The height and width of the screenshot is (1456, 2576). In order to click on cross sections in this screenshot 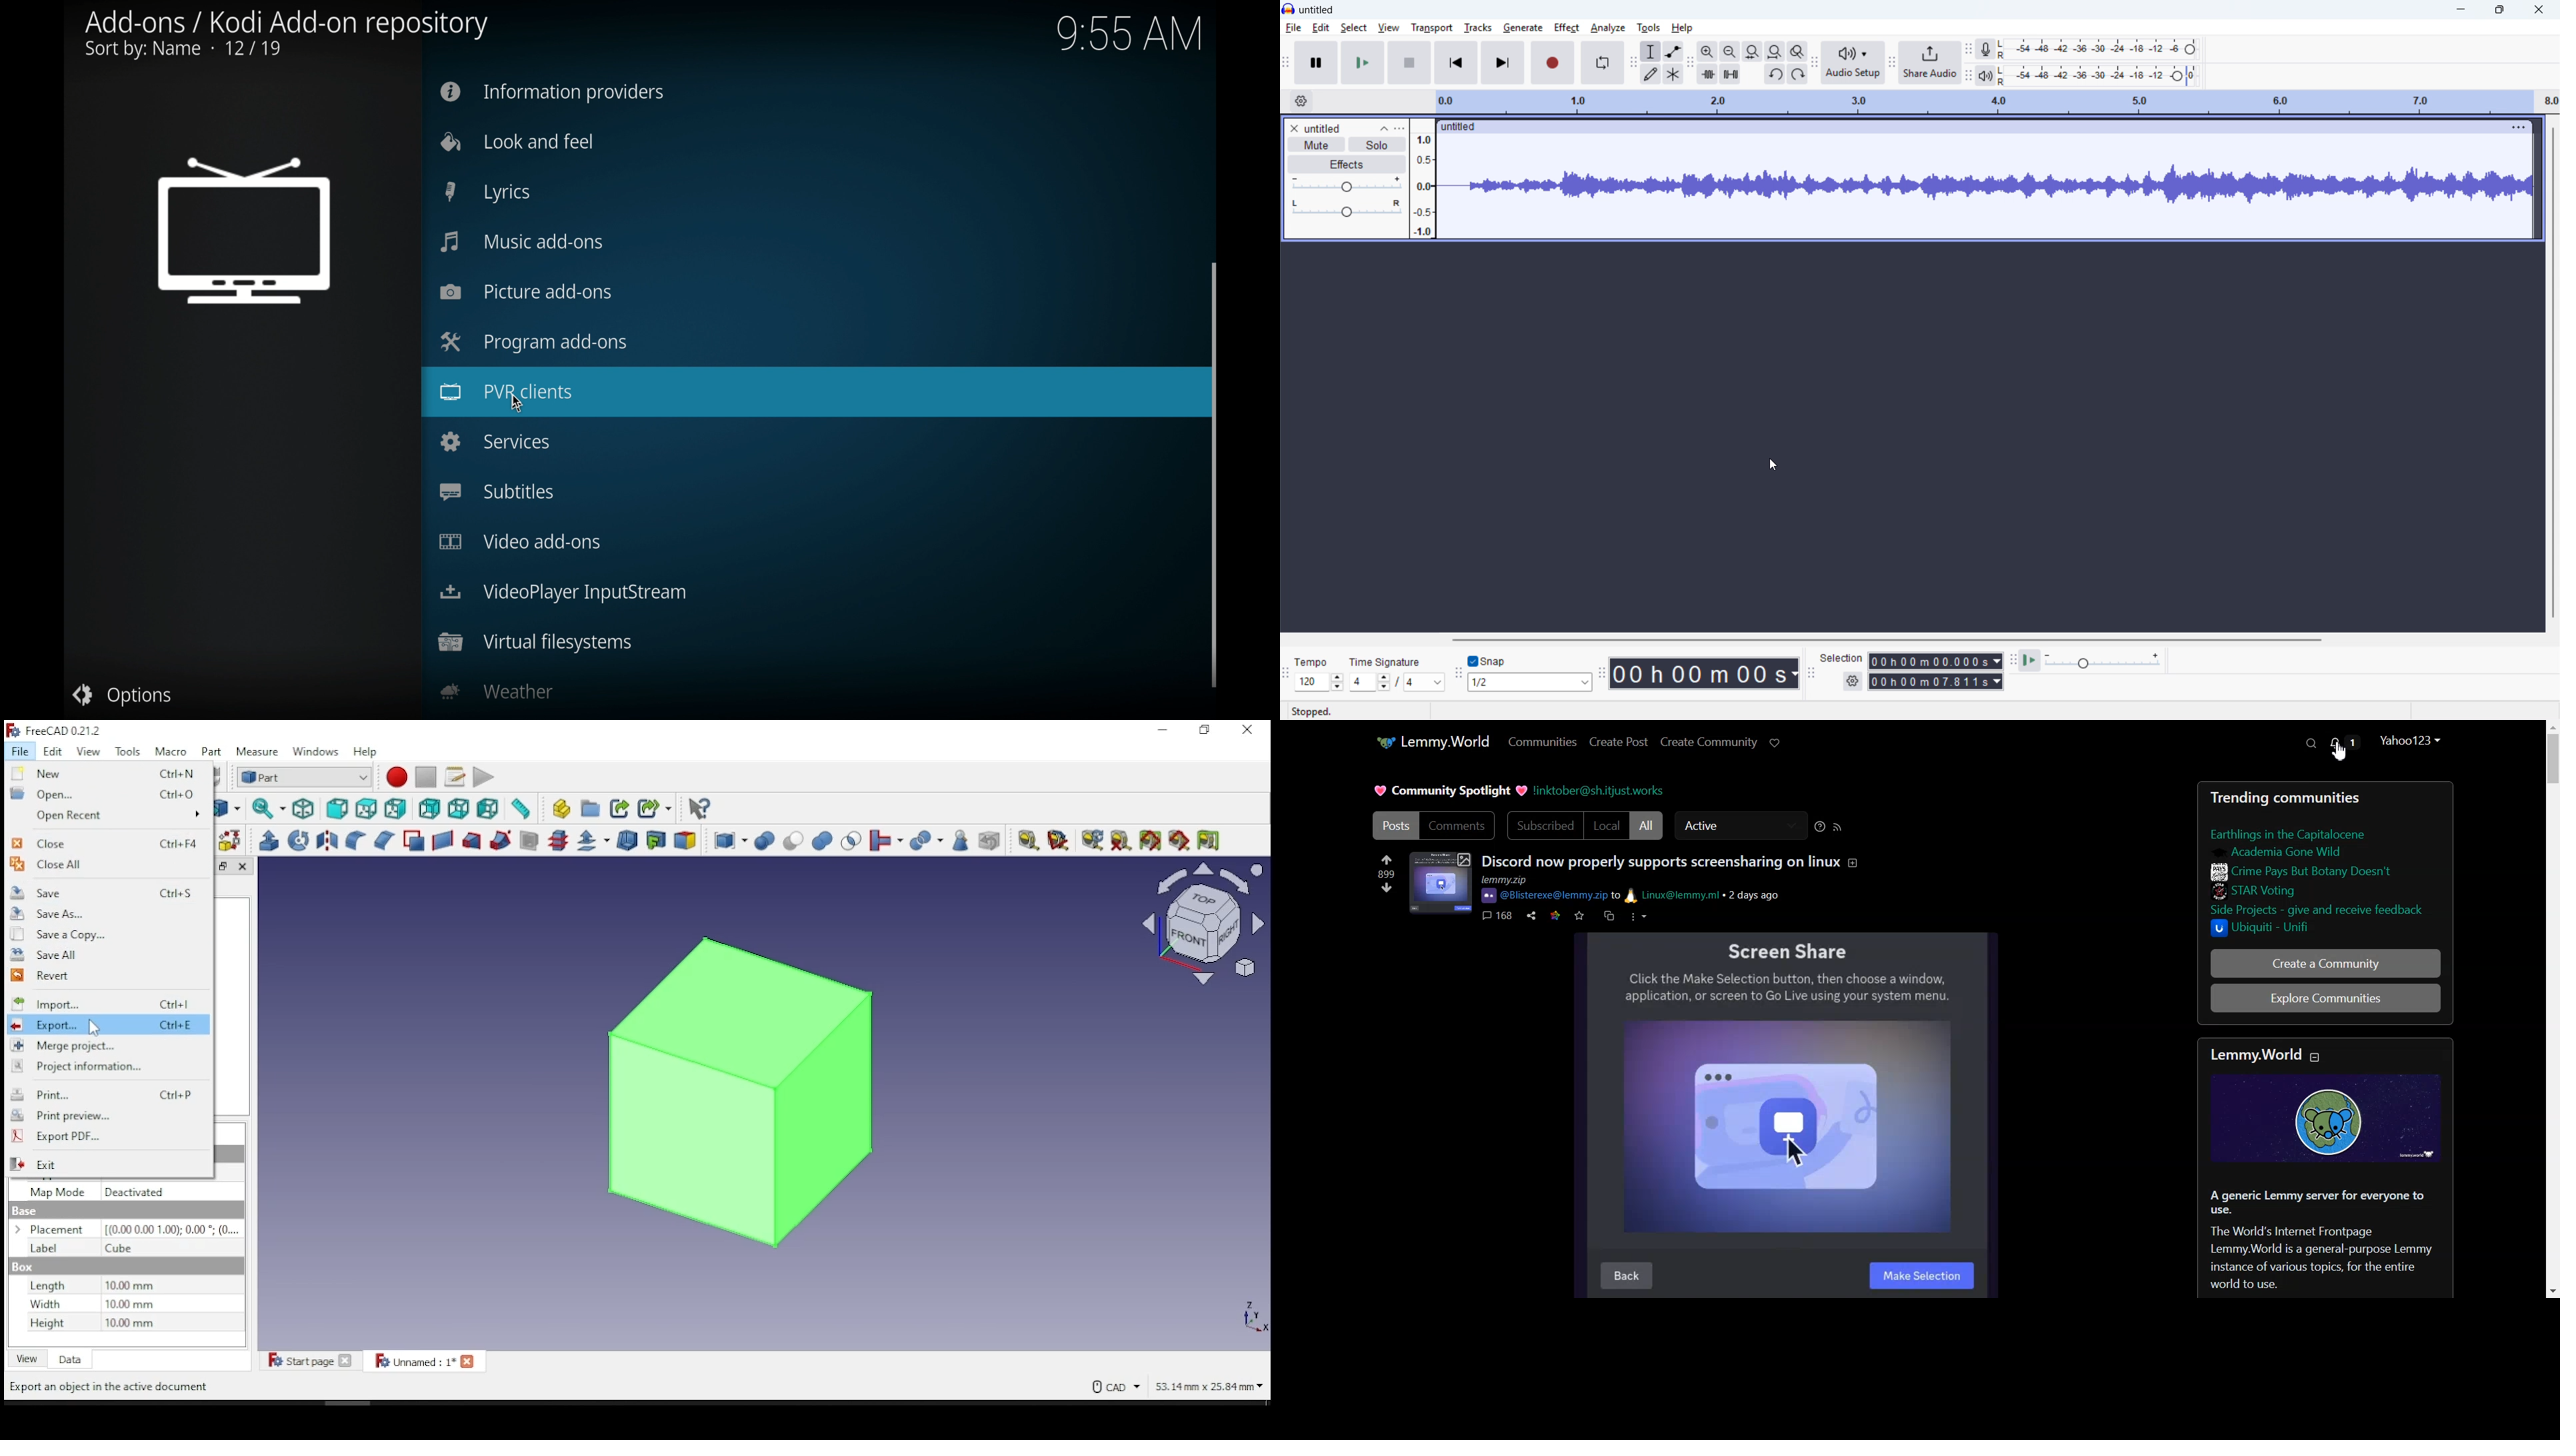, I will do `click(558, 841)`.